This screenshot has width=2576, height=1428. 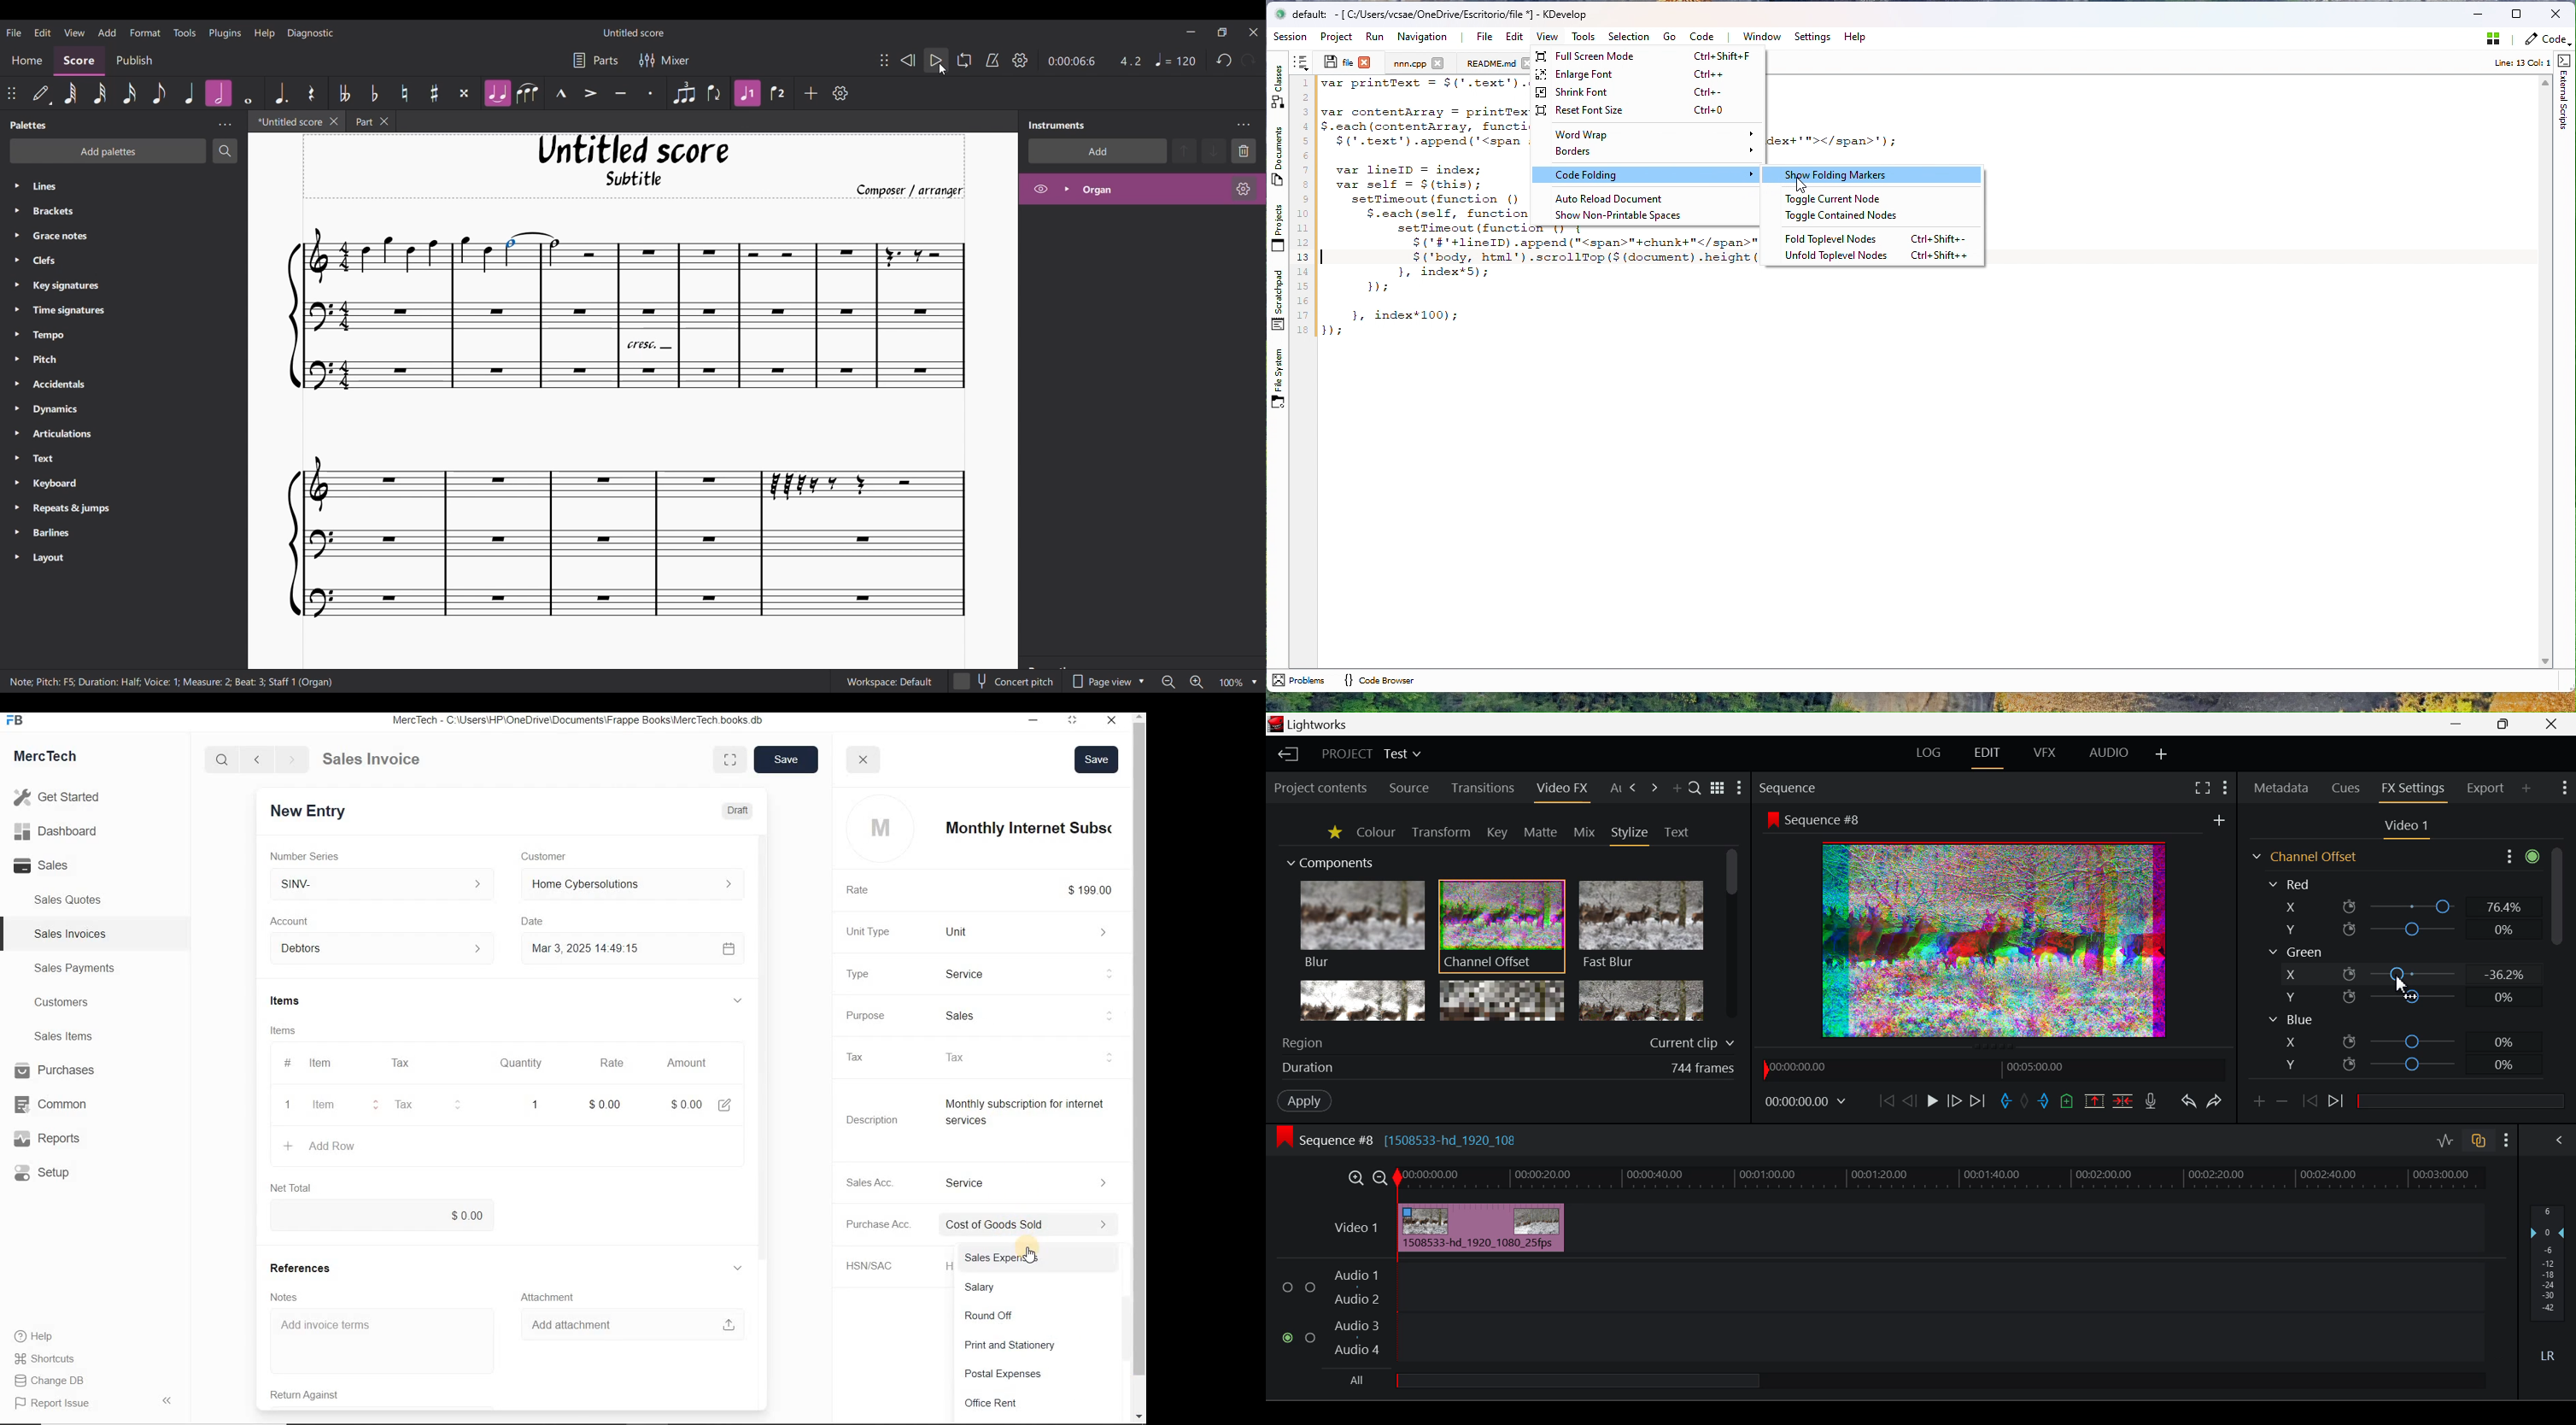 I want to click on Close, so click(x=1115, y=722).